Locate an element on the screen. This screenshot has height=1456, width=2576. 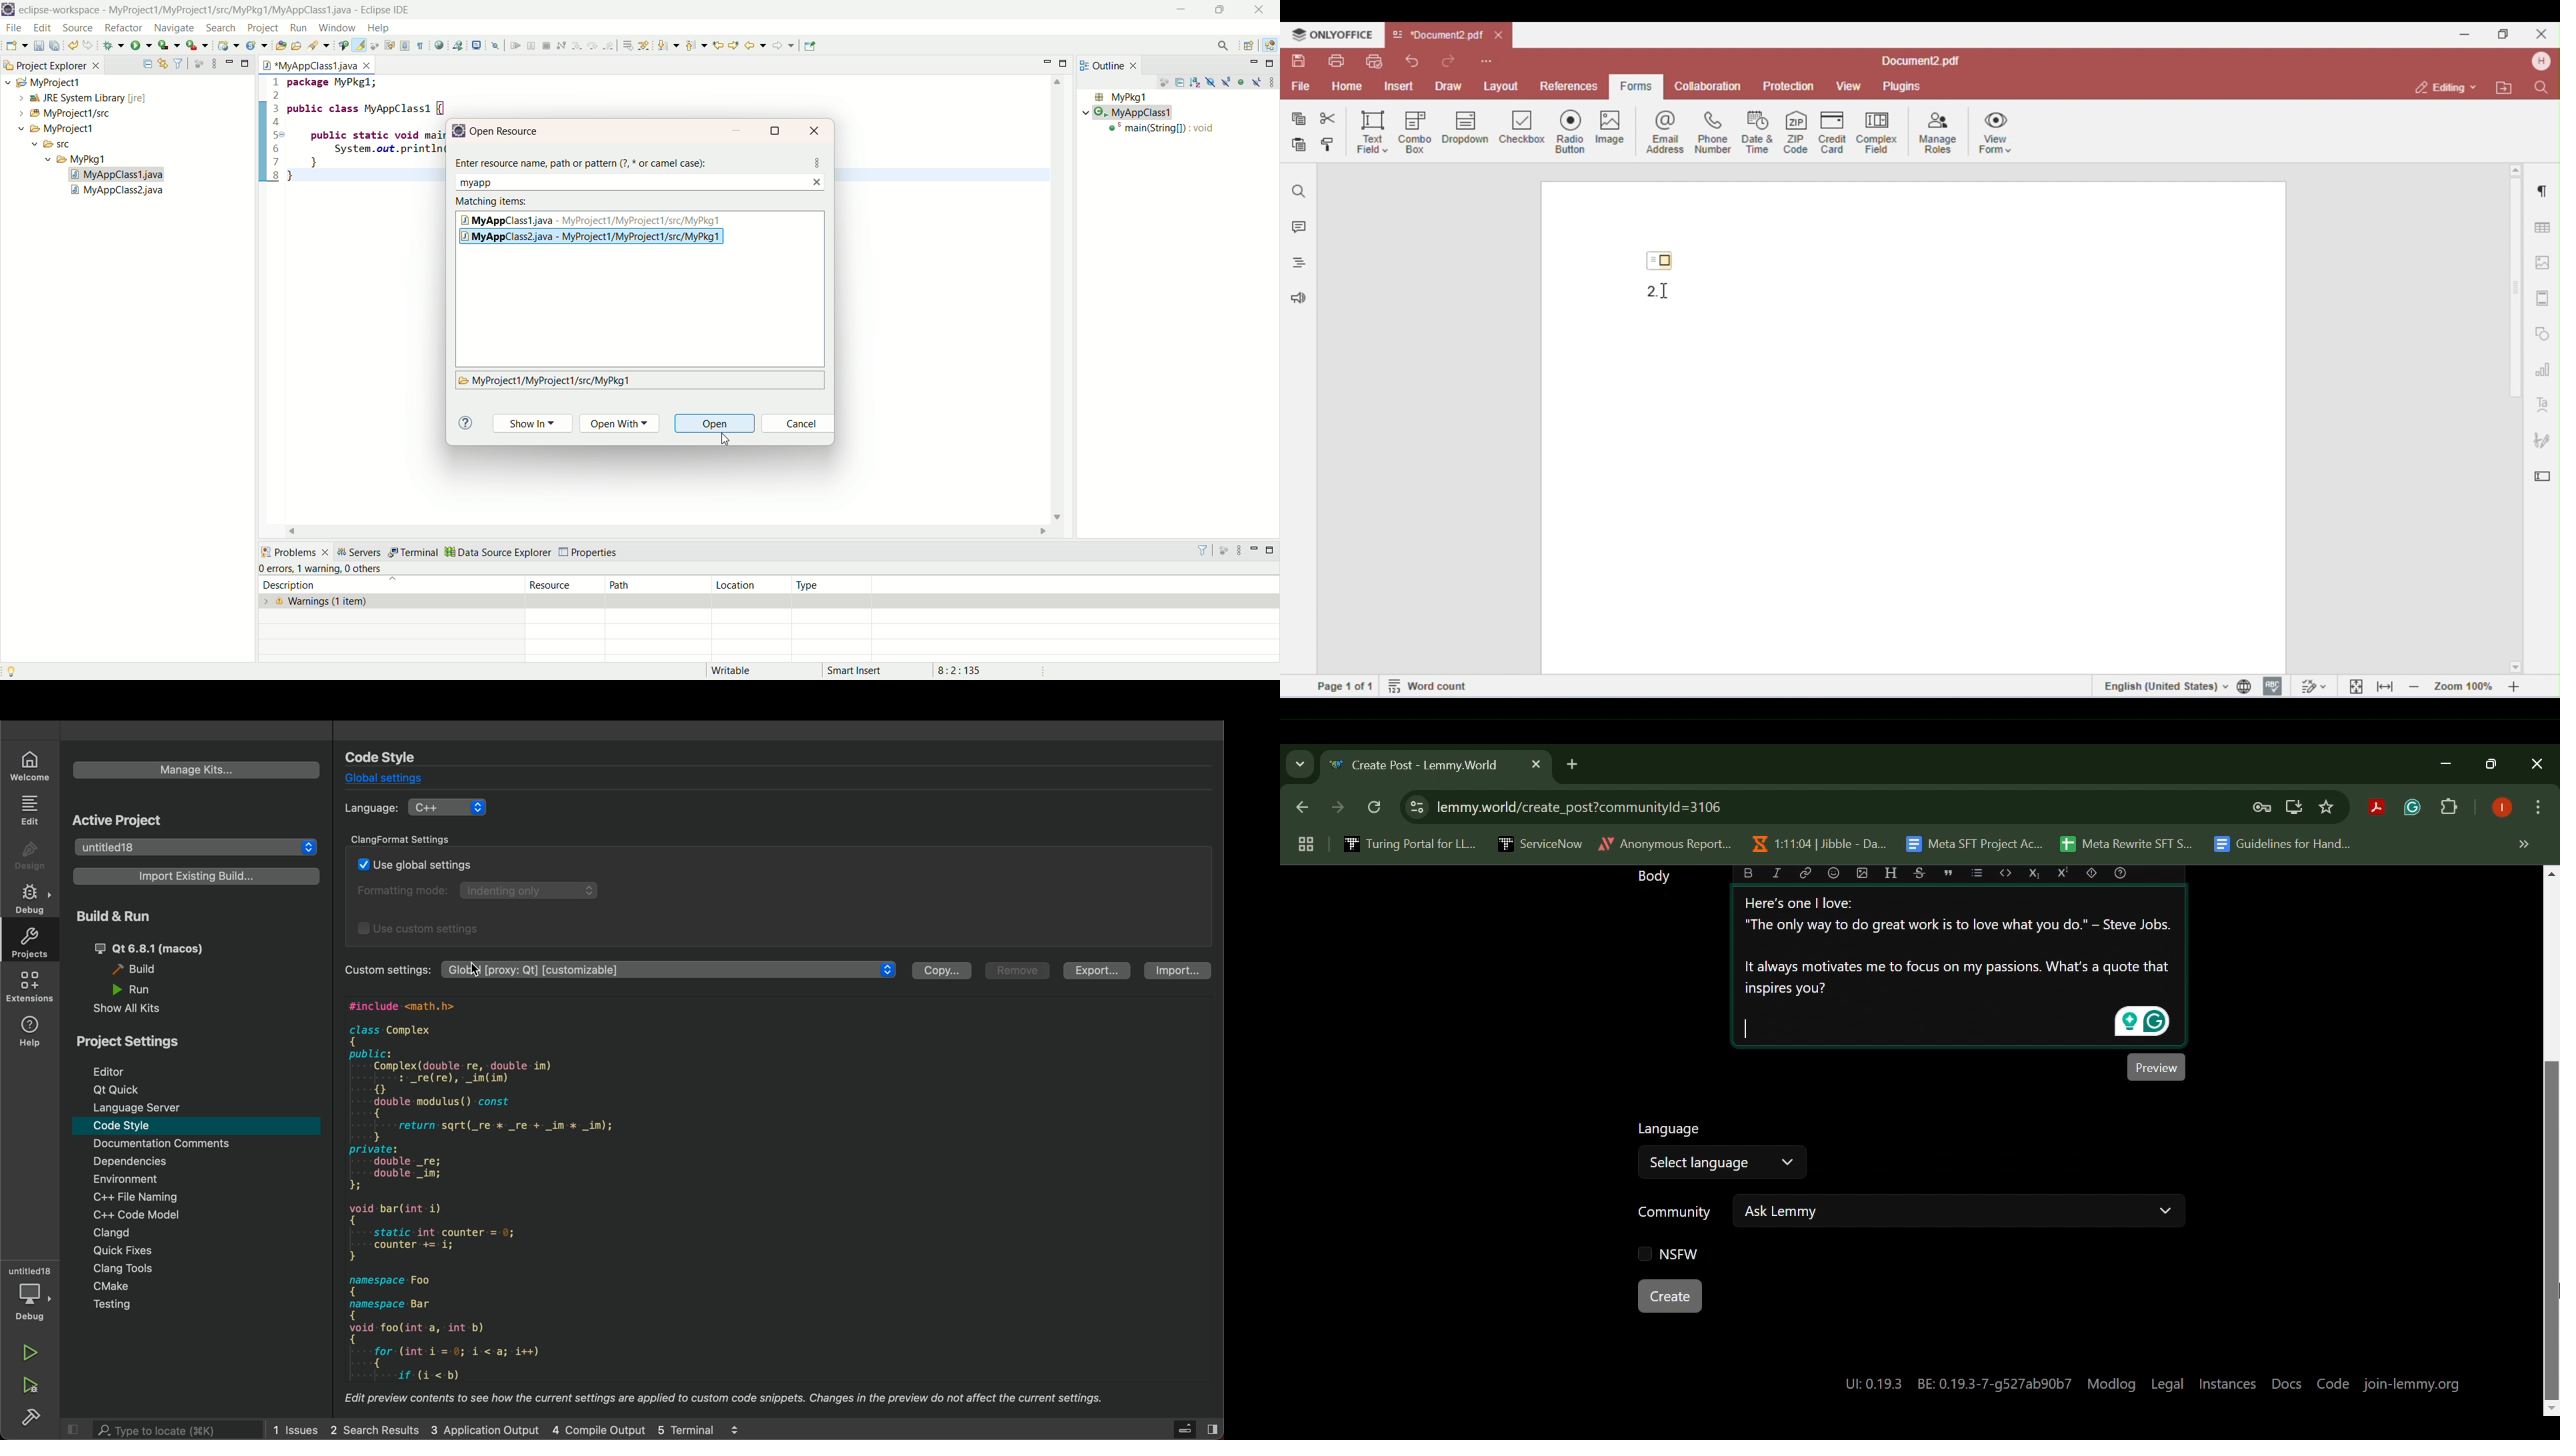
Create is located at coordinates (1669, 1297).